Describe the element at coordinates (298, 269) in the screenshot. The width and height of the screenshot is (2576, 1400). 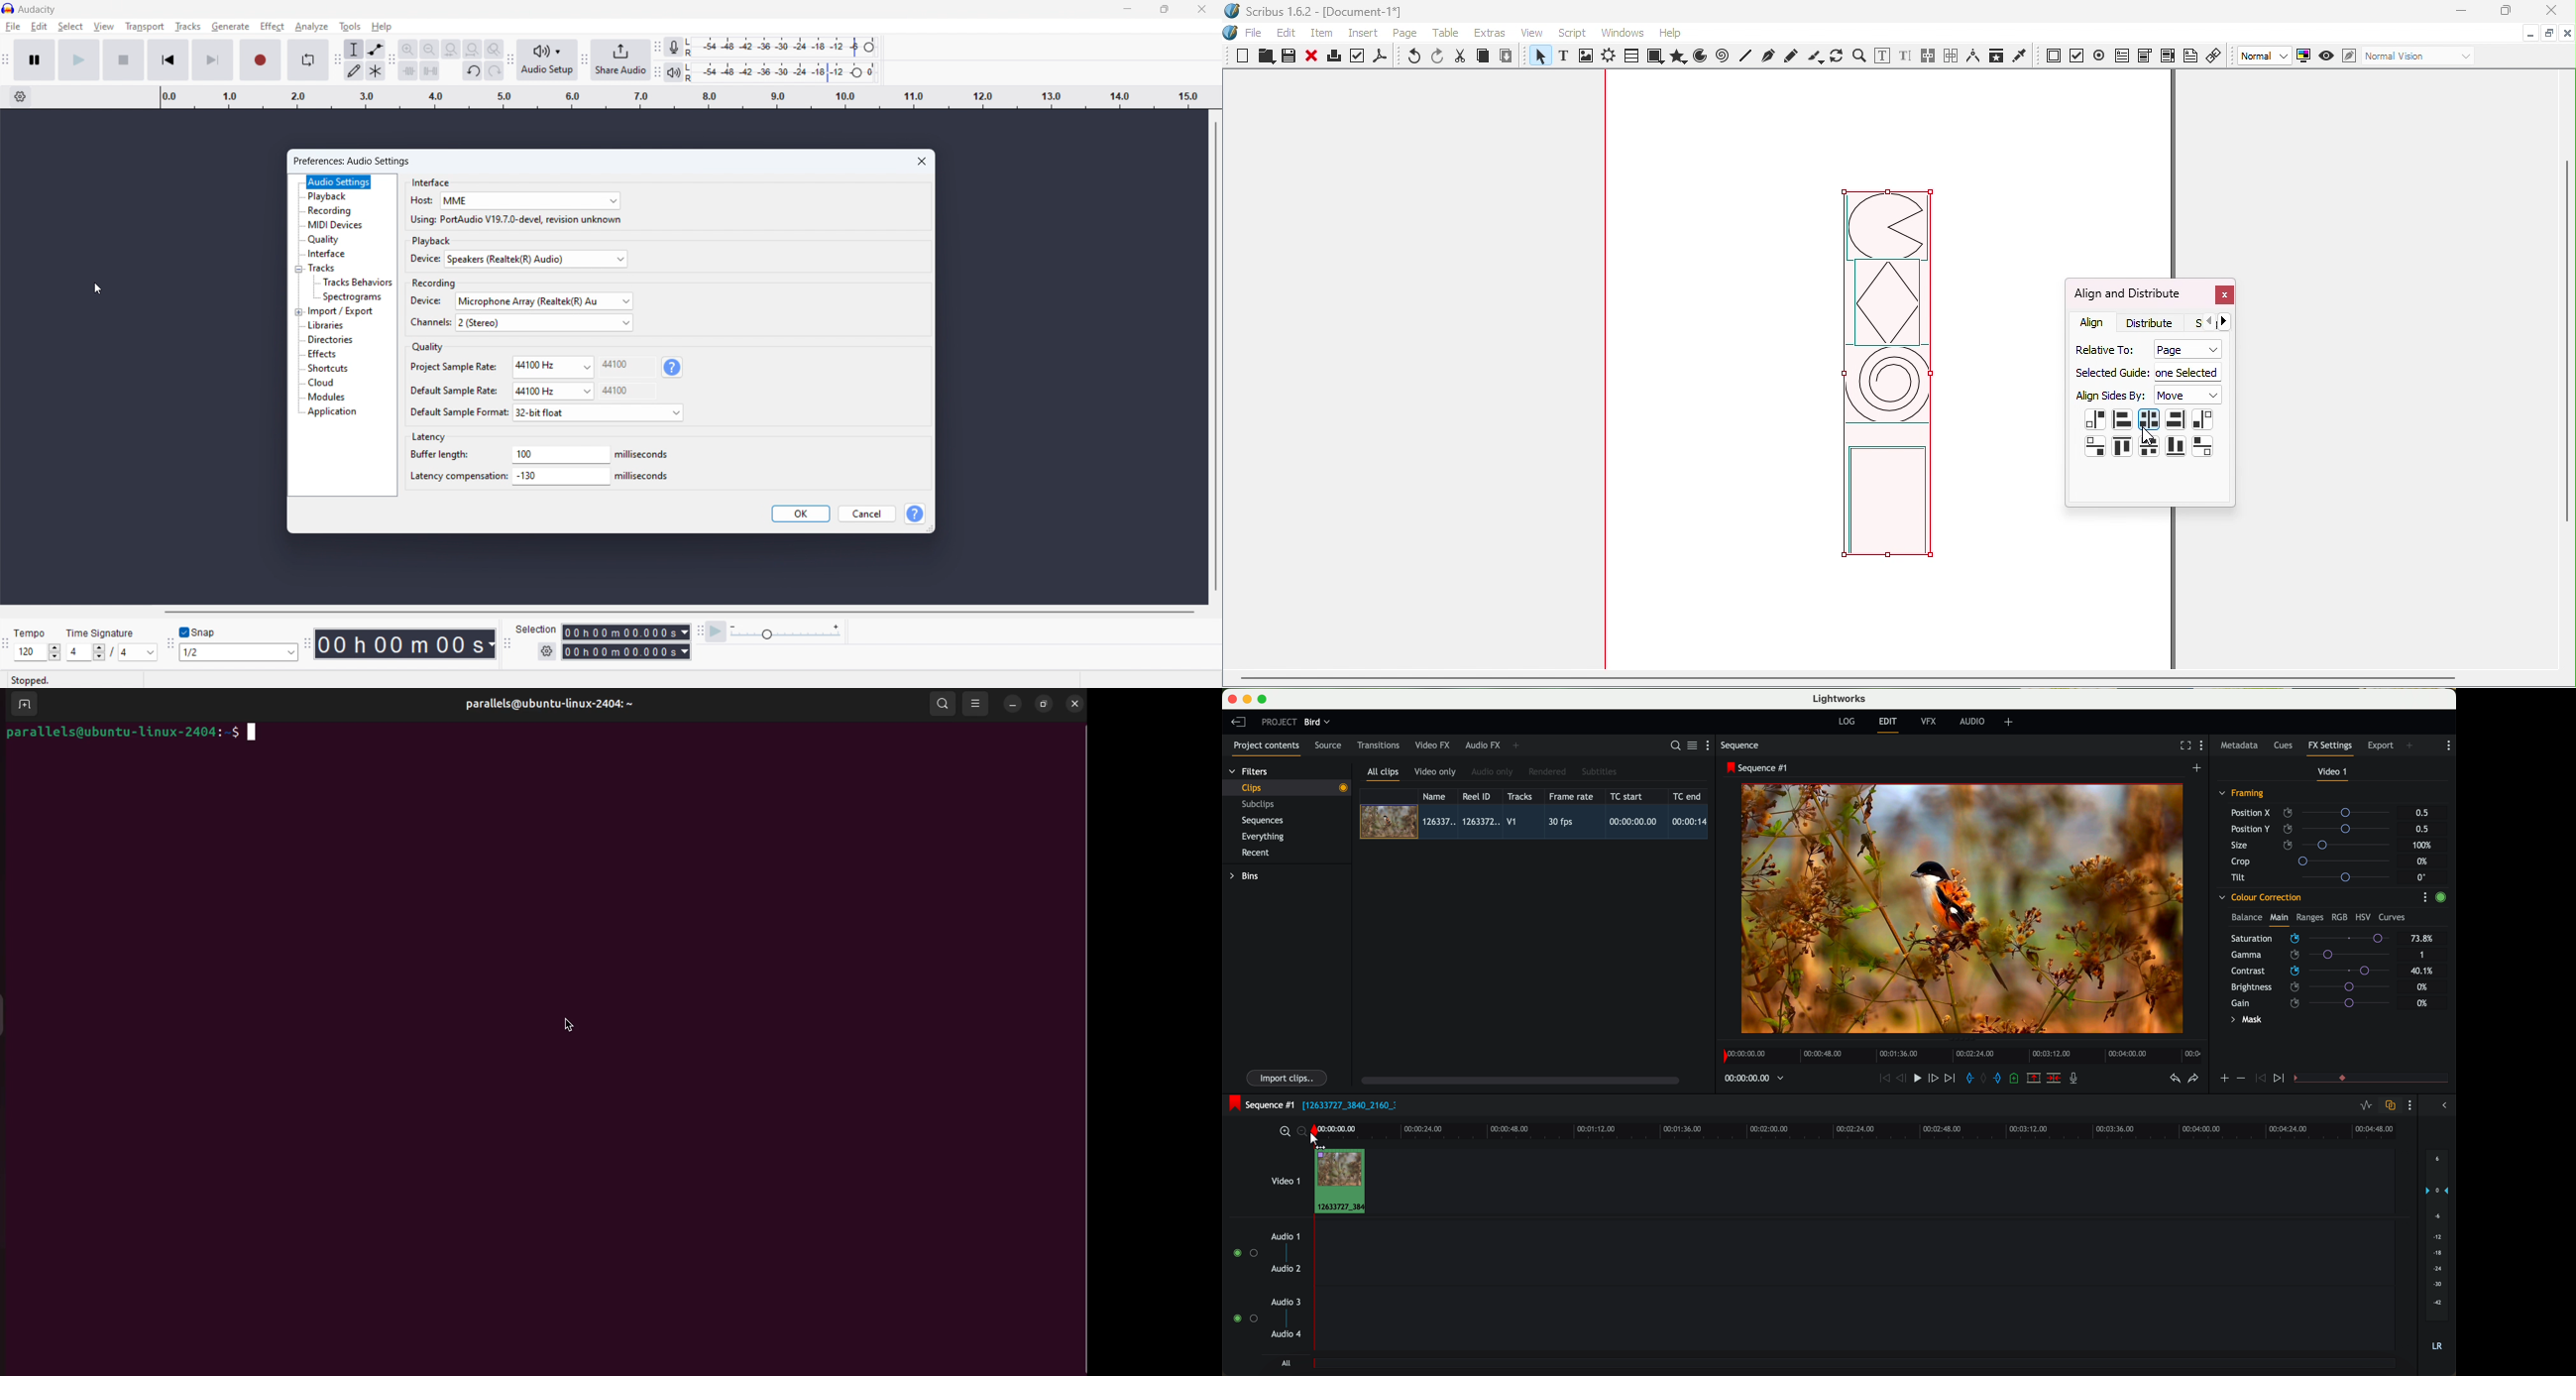
I see `collapse` at that location.